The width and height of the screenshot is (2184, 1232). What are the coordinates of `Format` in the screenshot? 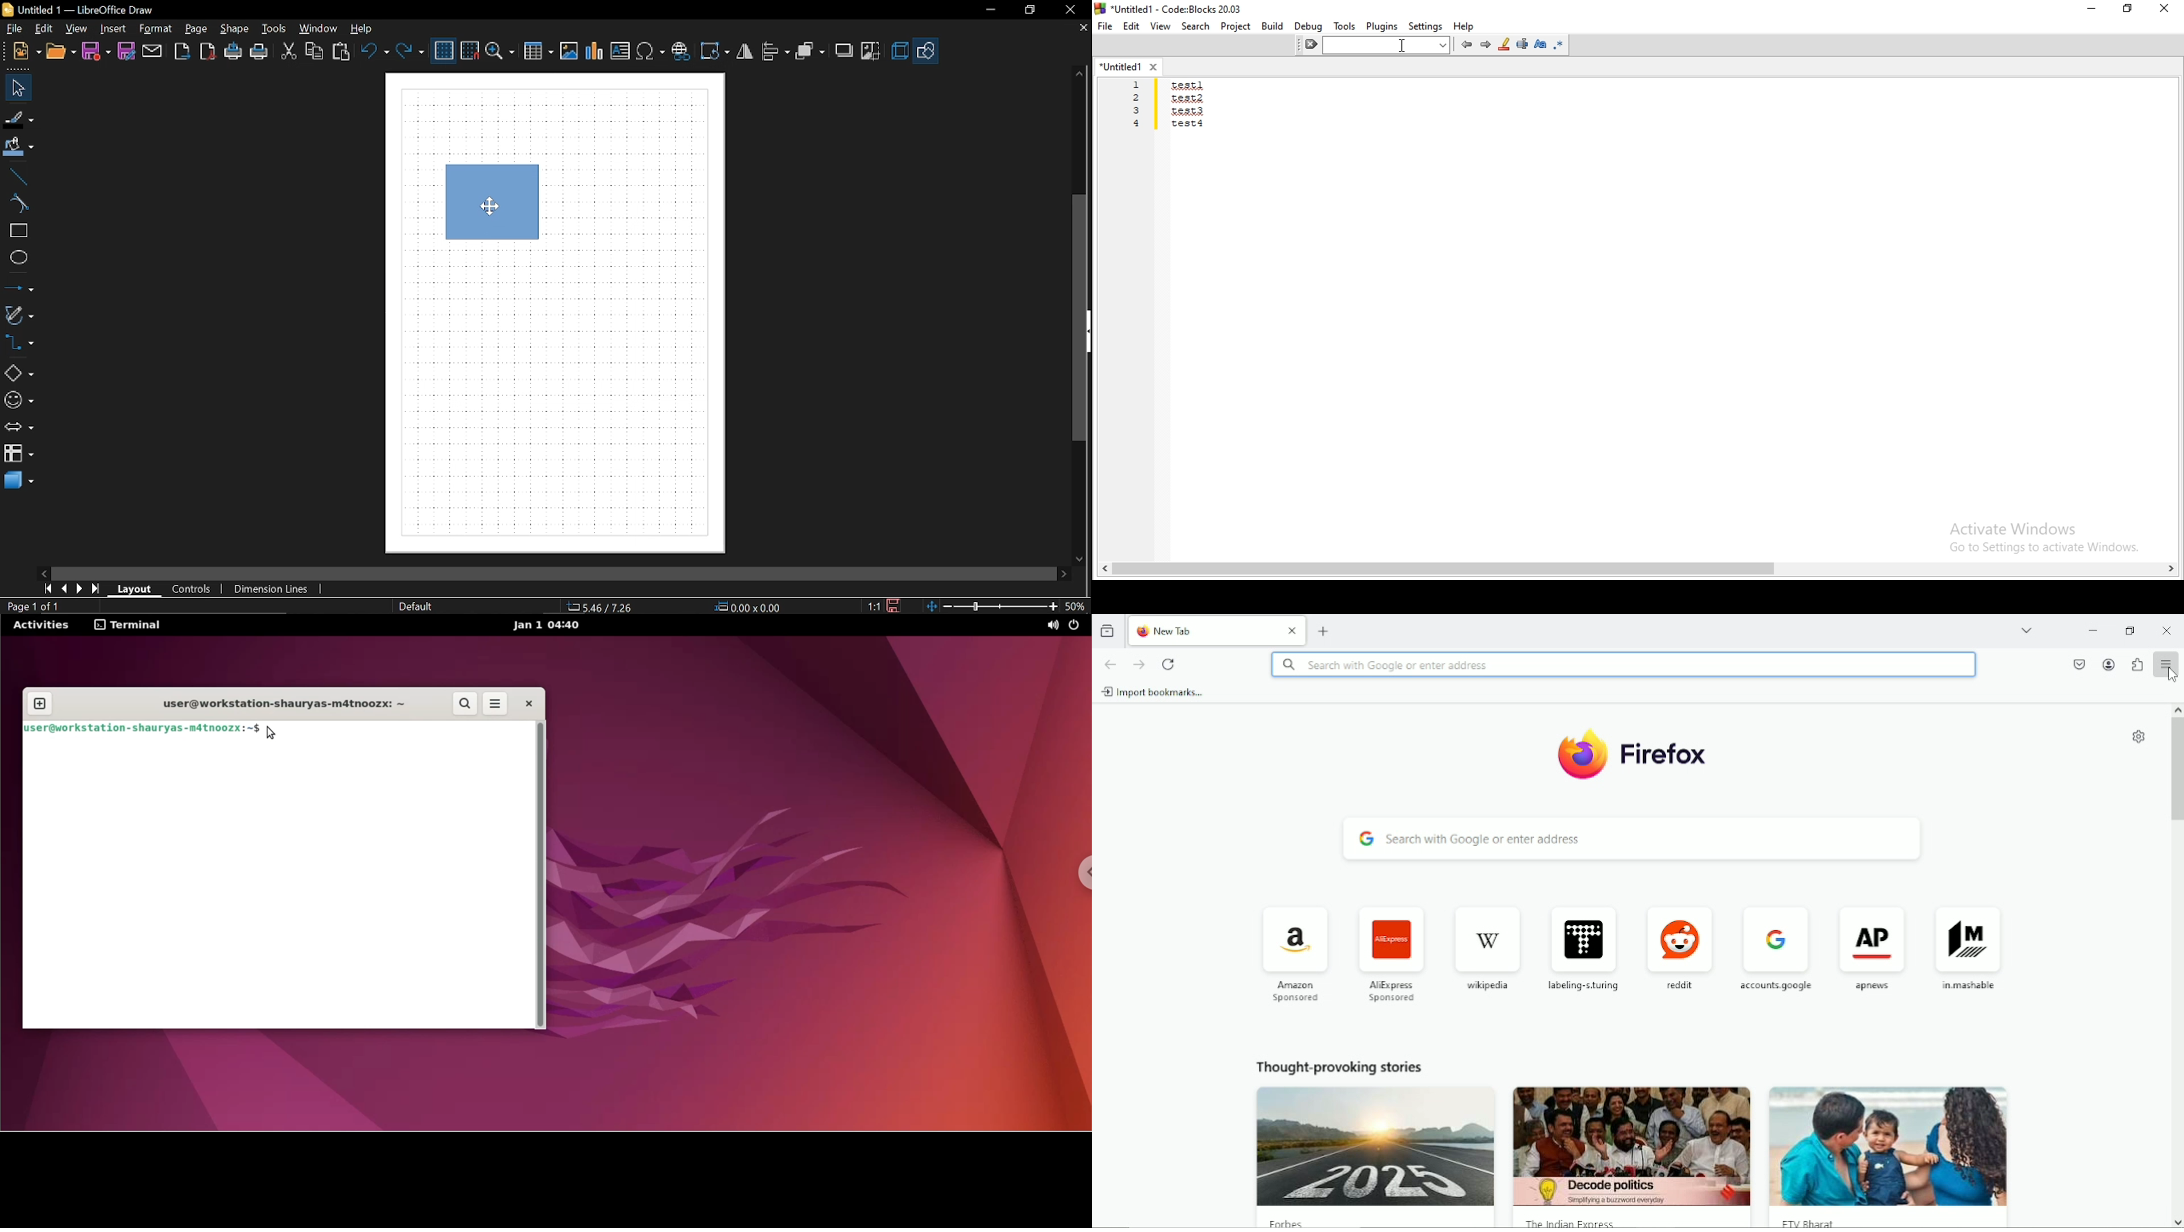 It's located at (155, 30).